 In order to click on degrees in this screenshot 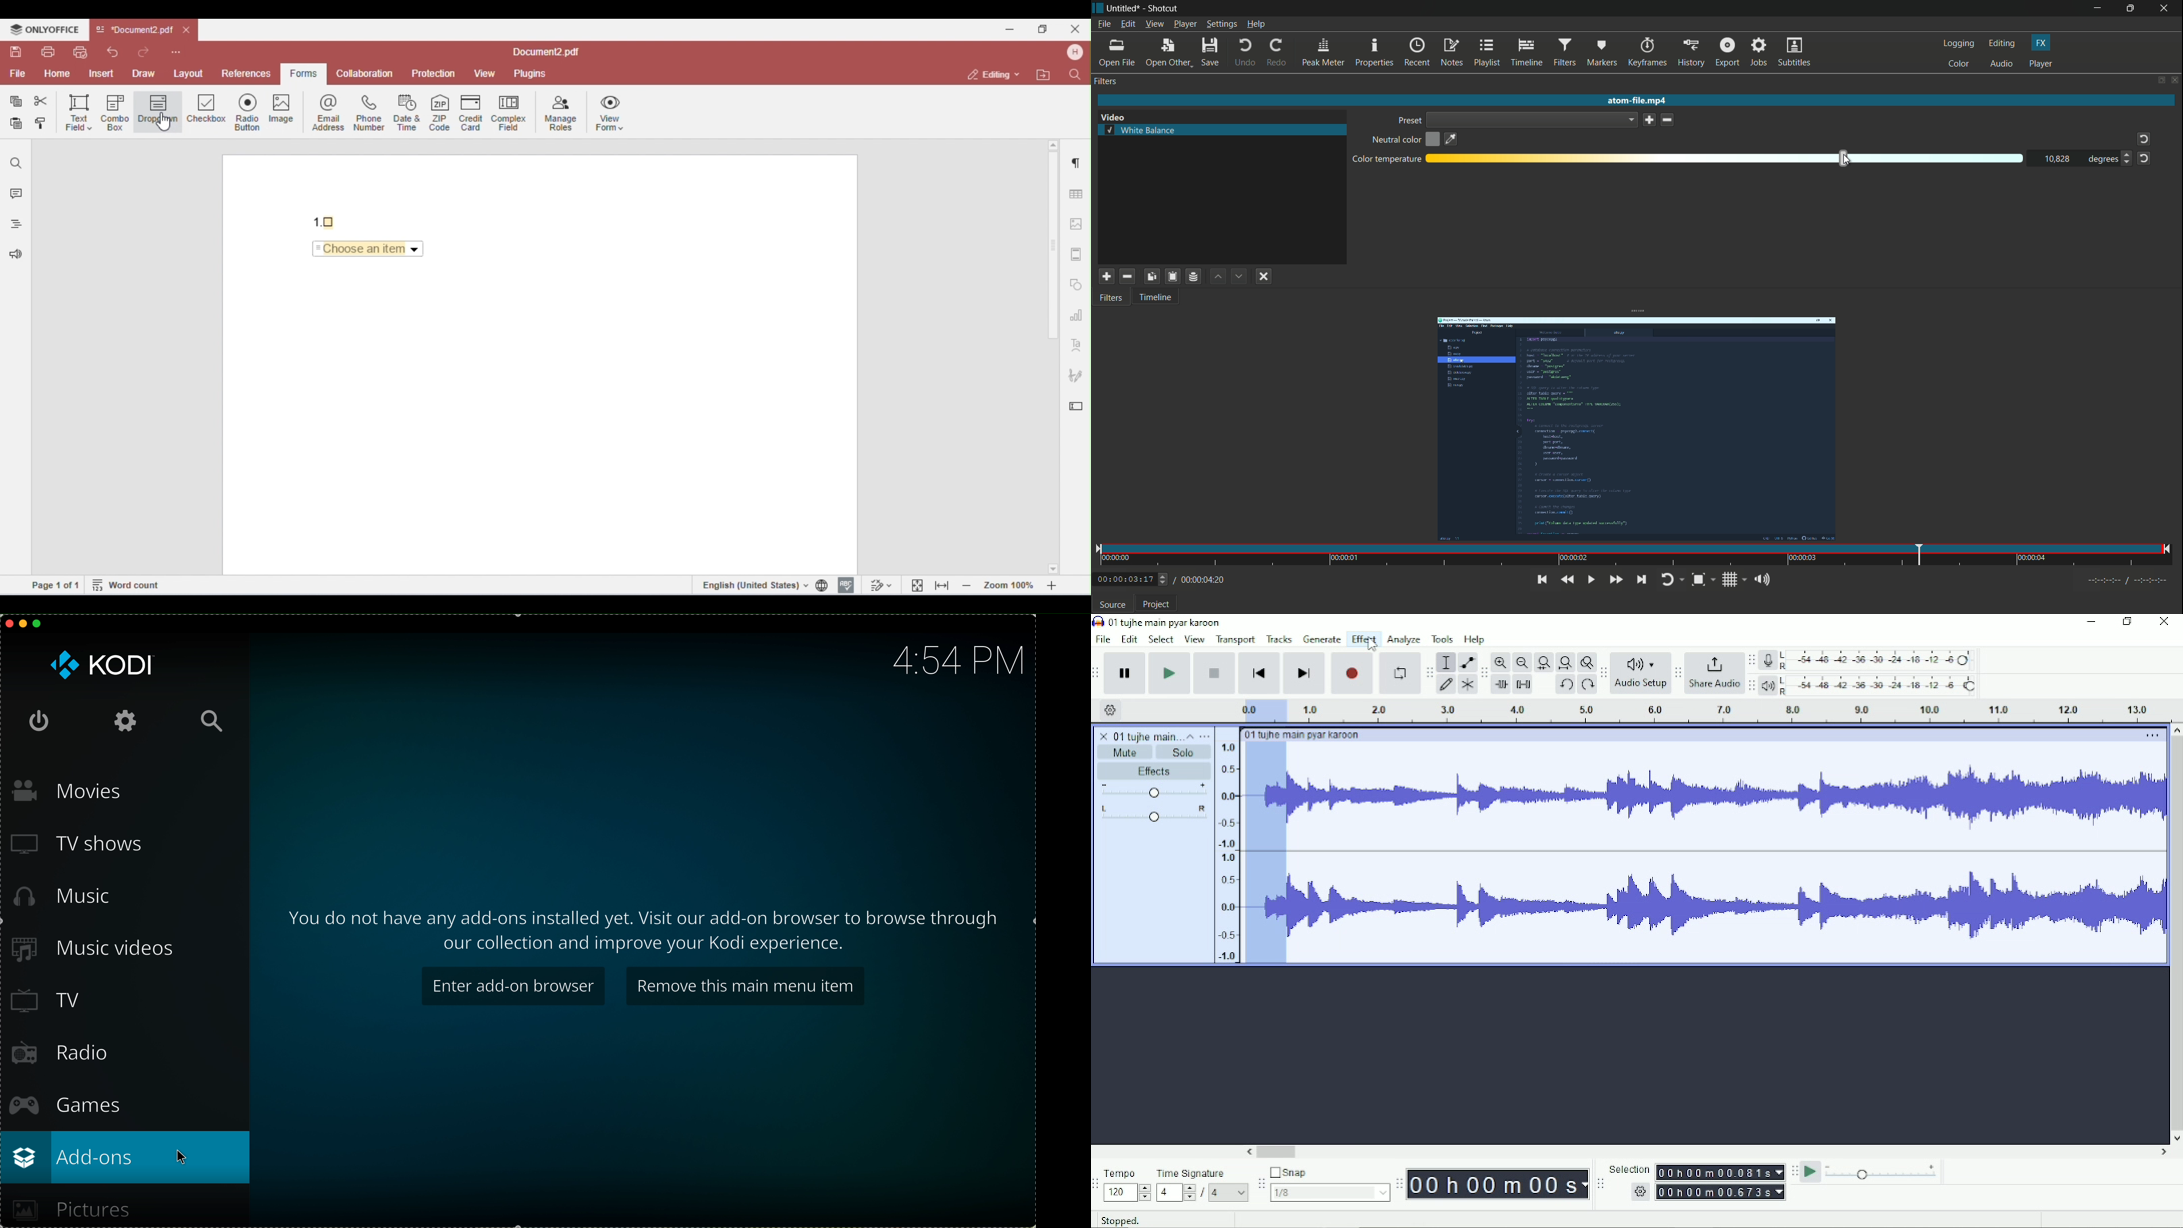, I will do `click(2100, 159)`.